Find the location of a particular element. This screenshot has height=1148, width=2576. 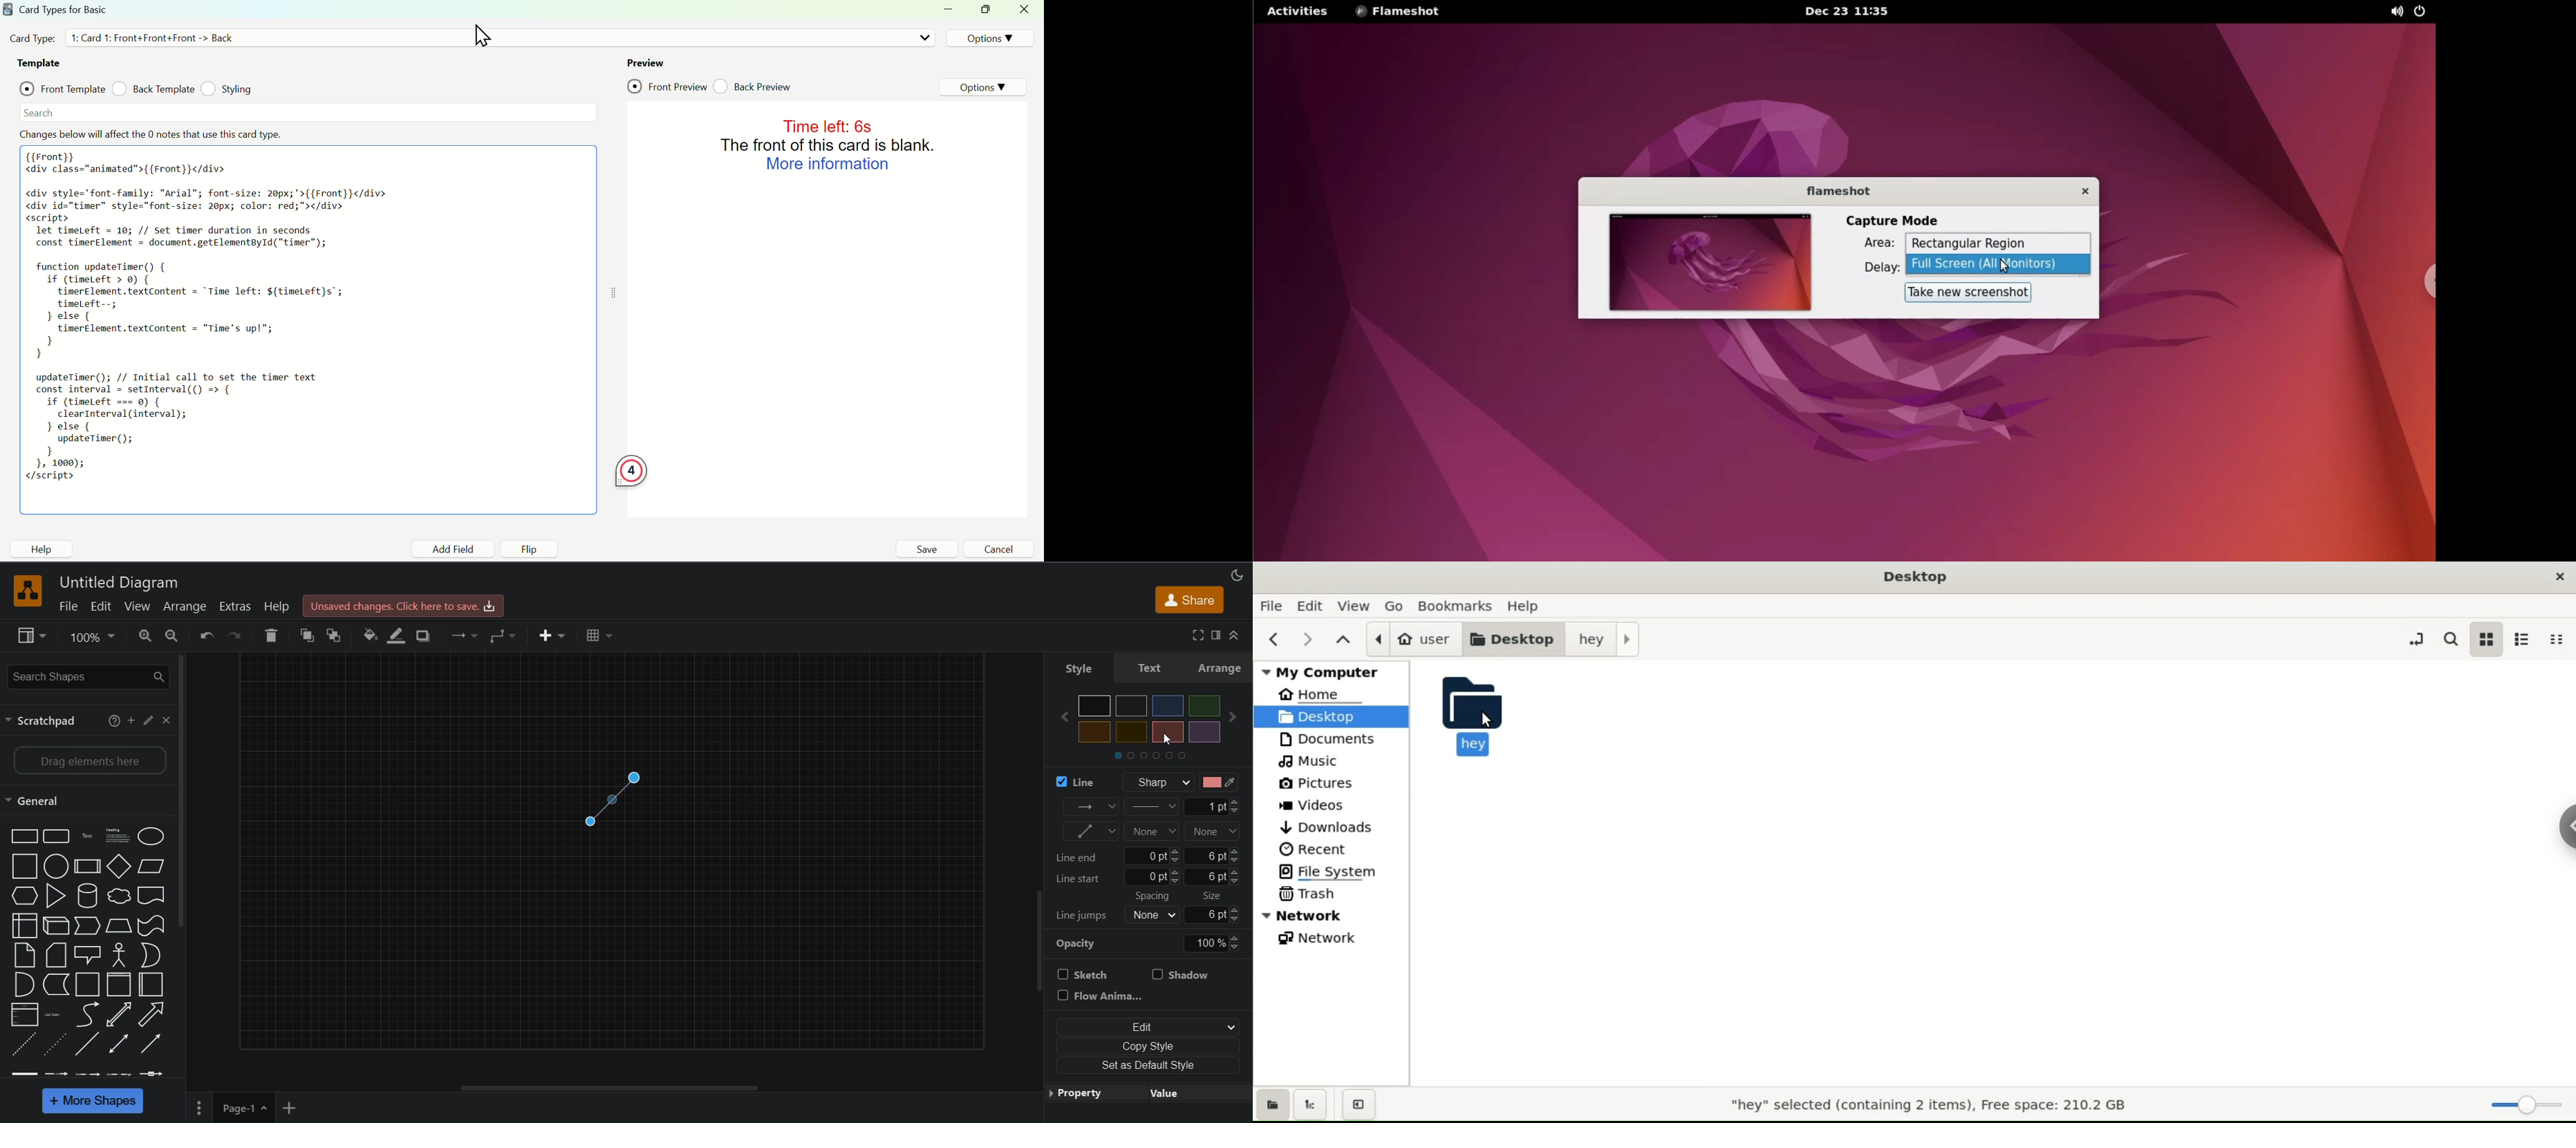

changes below will affect the 0 notes that use this card type is located at coordinates (153, 134).